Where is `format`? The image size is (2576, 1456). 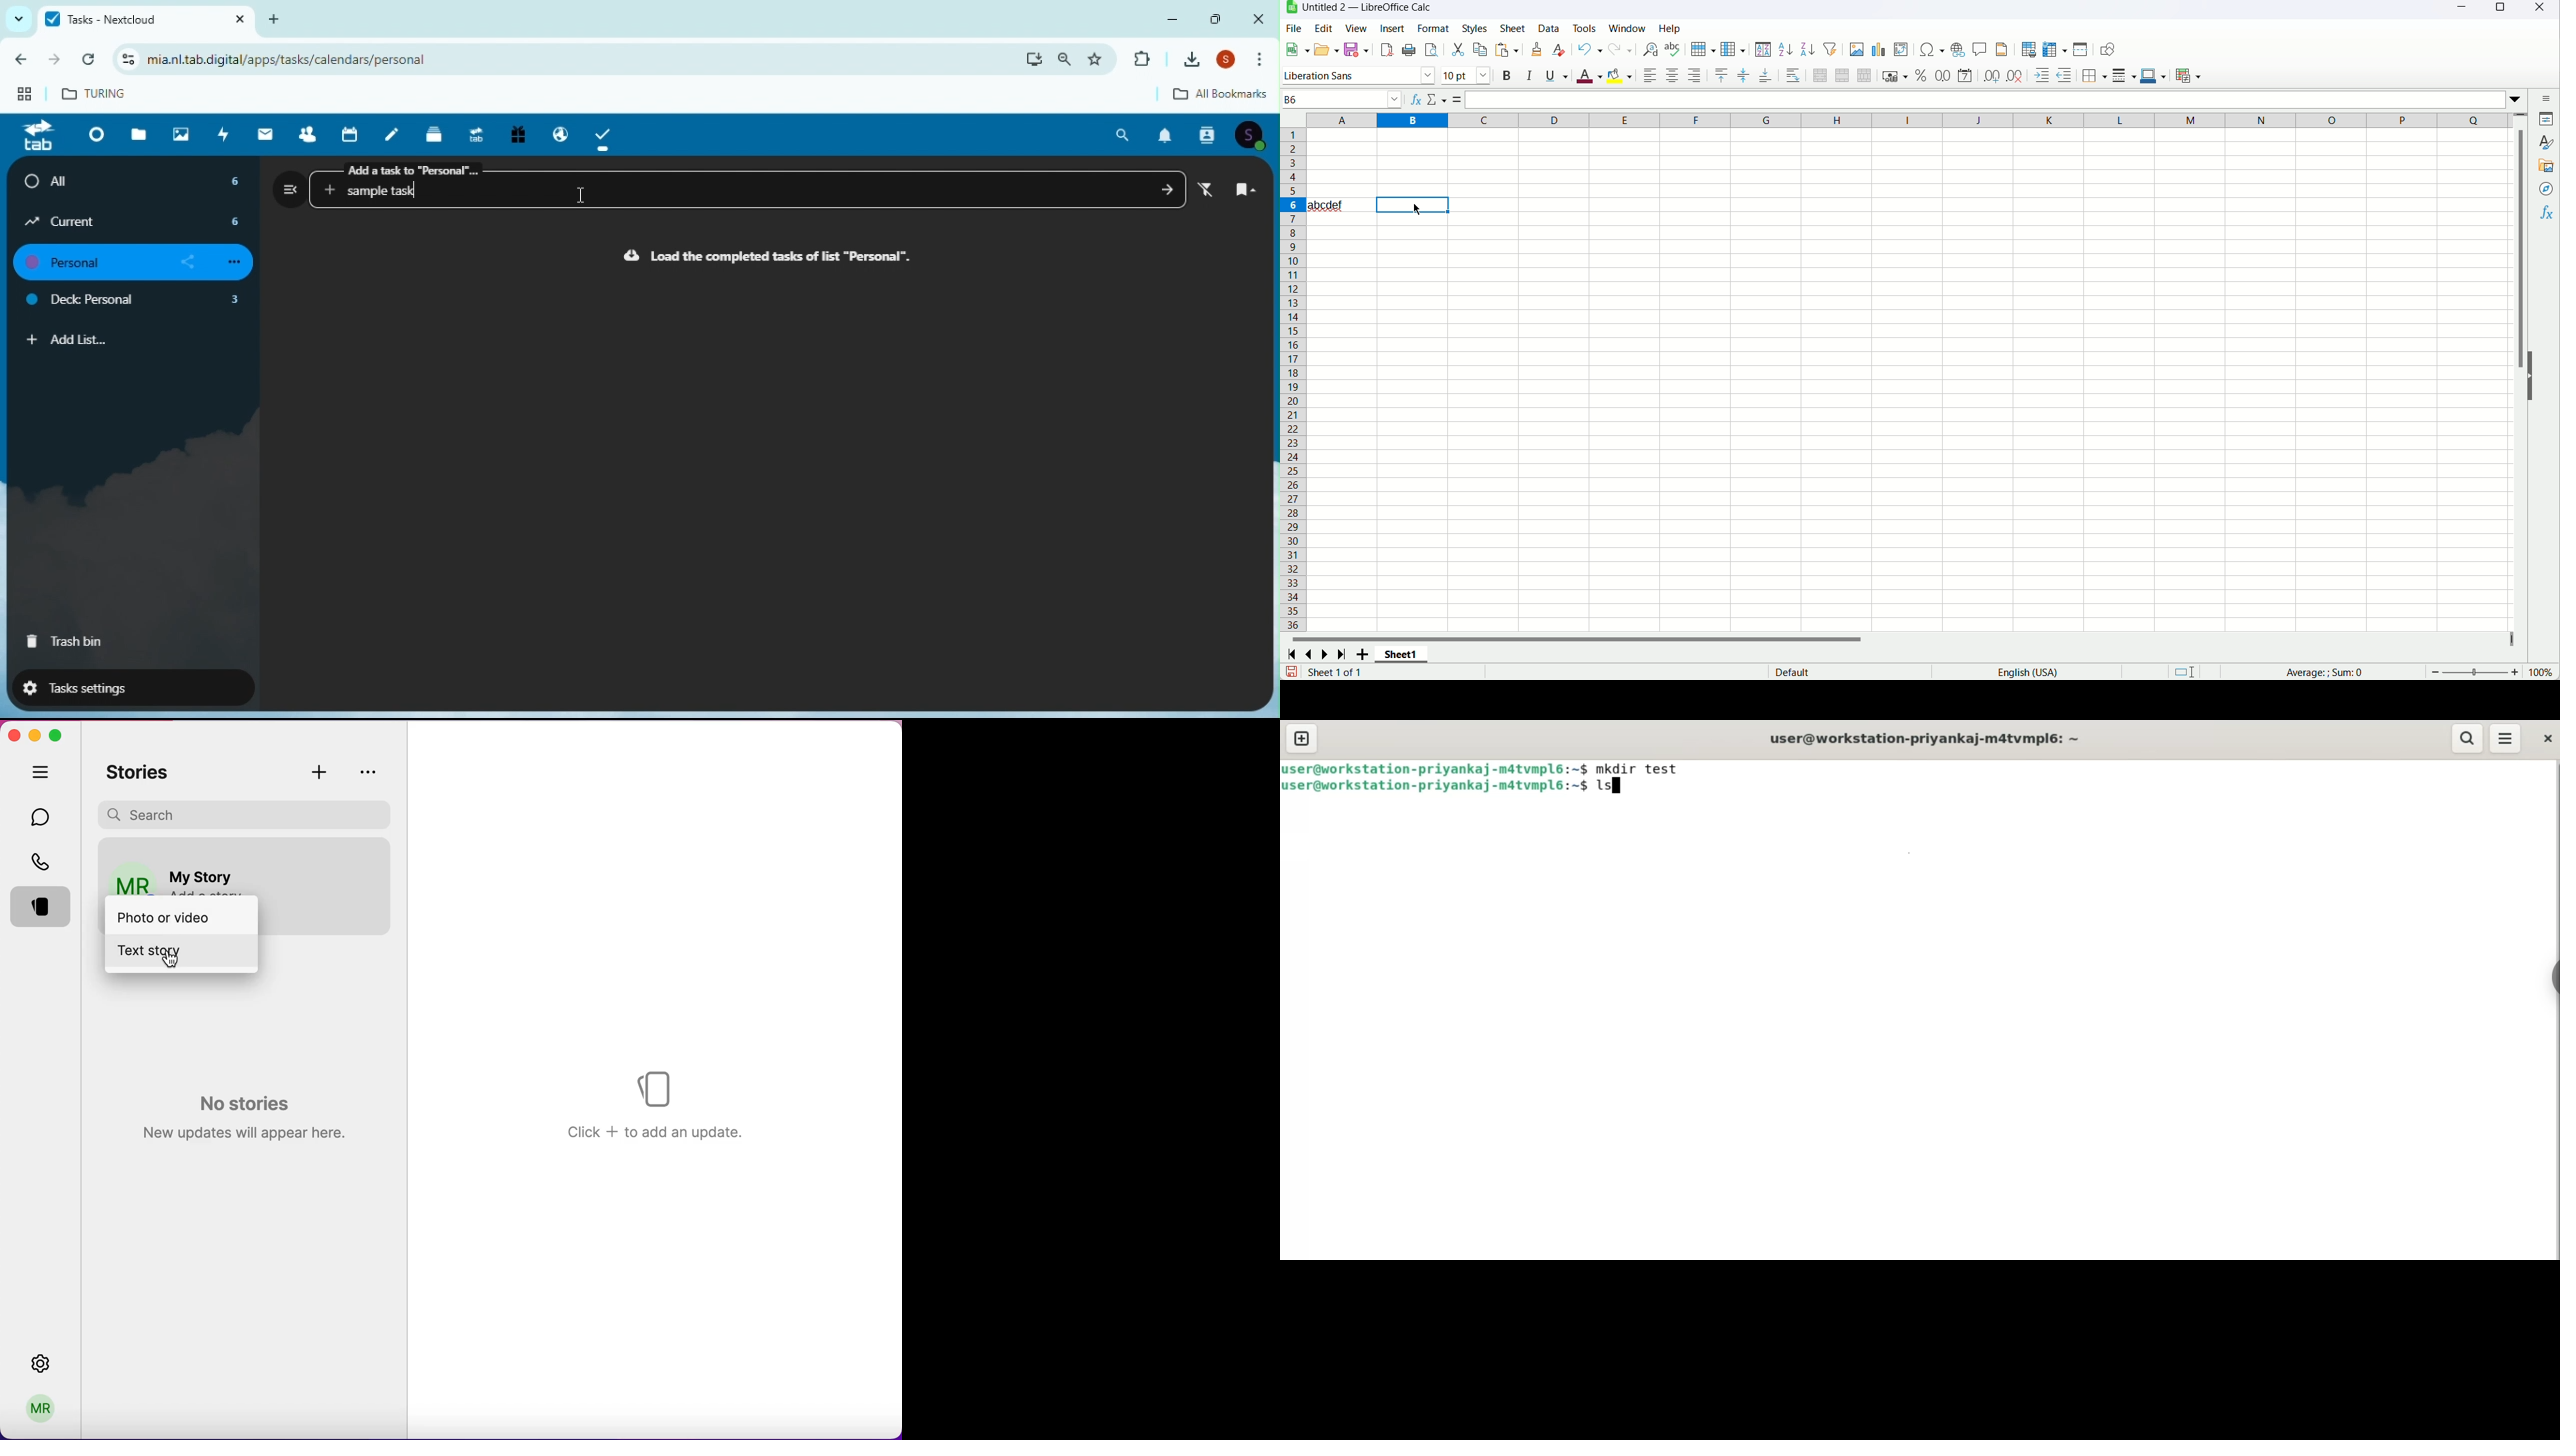
format is located at coordinates (1433, 29).